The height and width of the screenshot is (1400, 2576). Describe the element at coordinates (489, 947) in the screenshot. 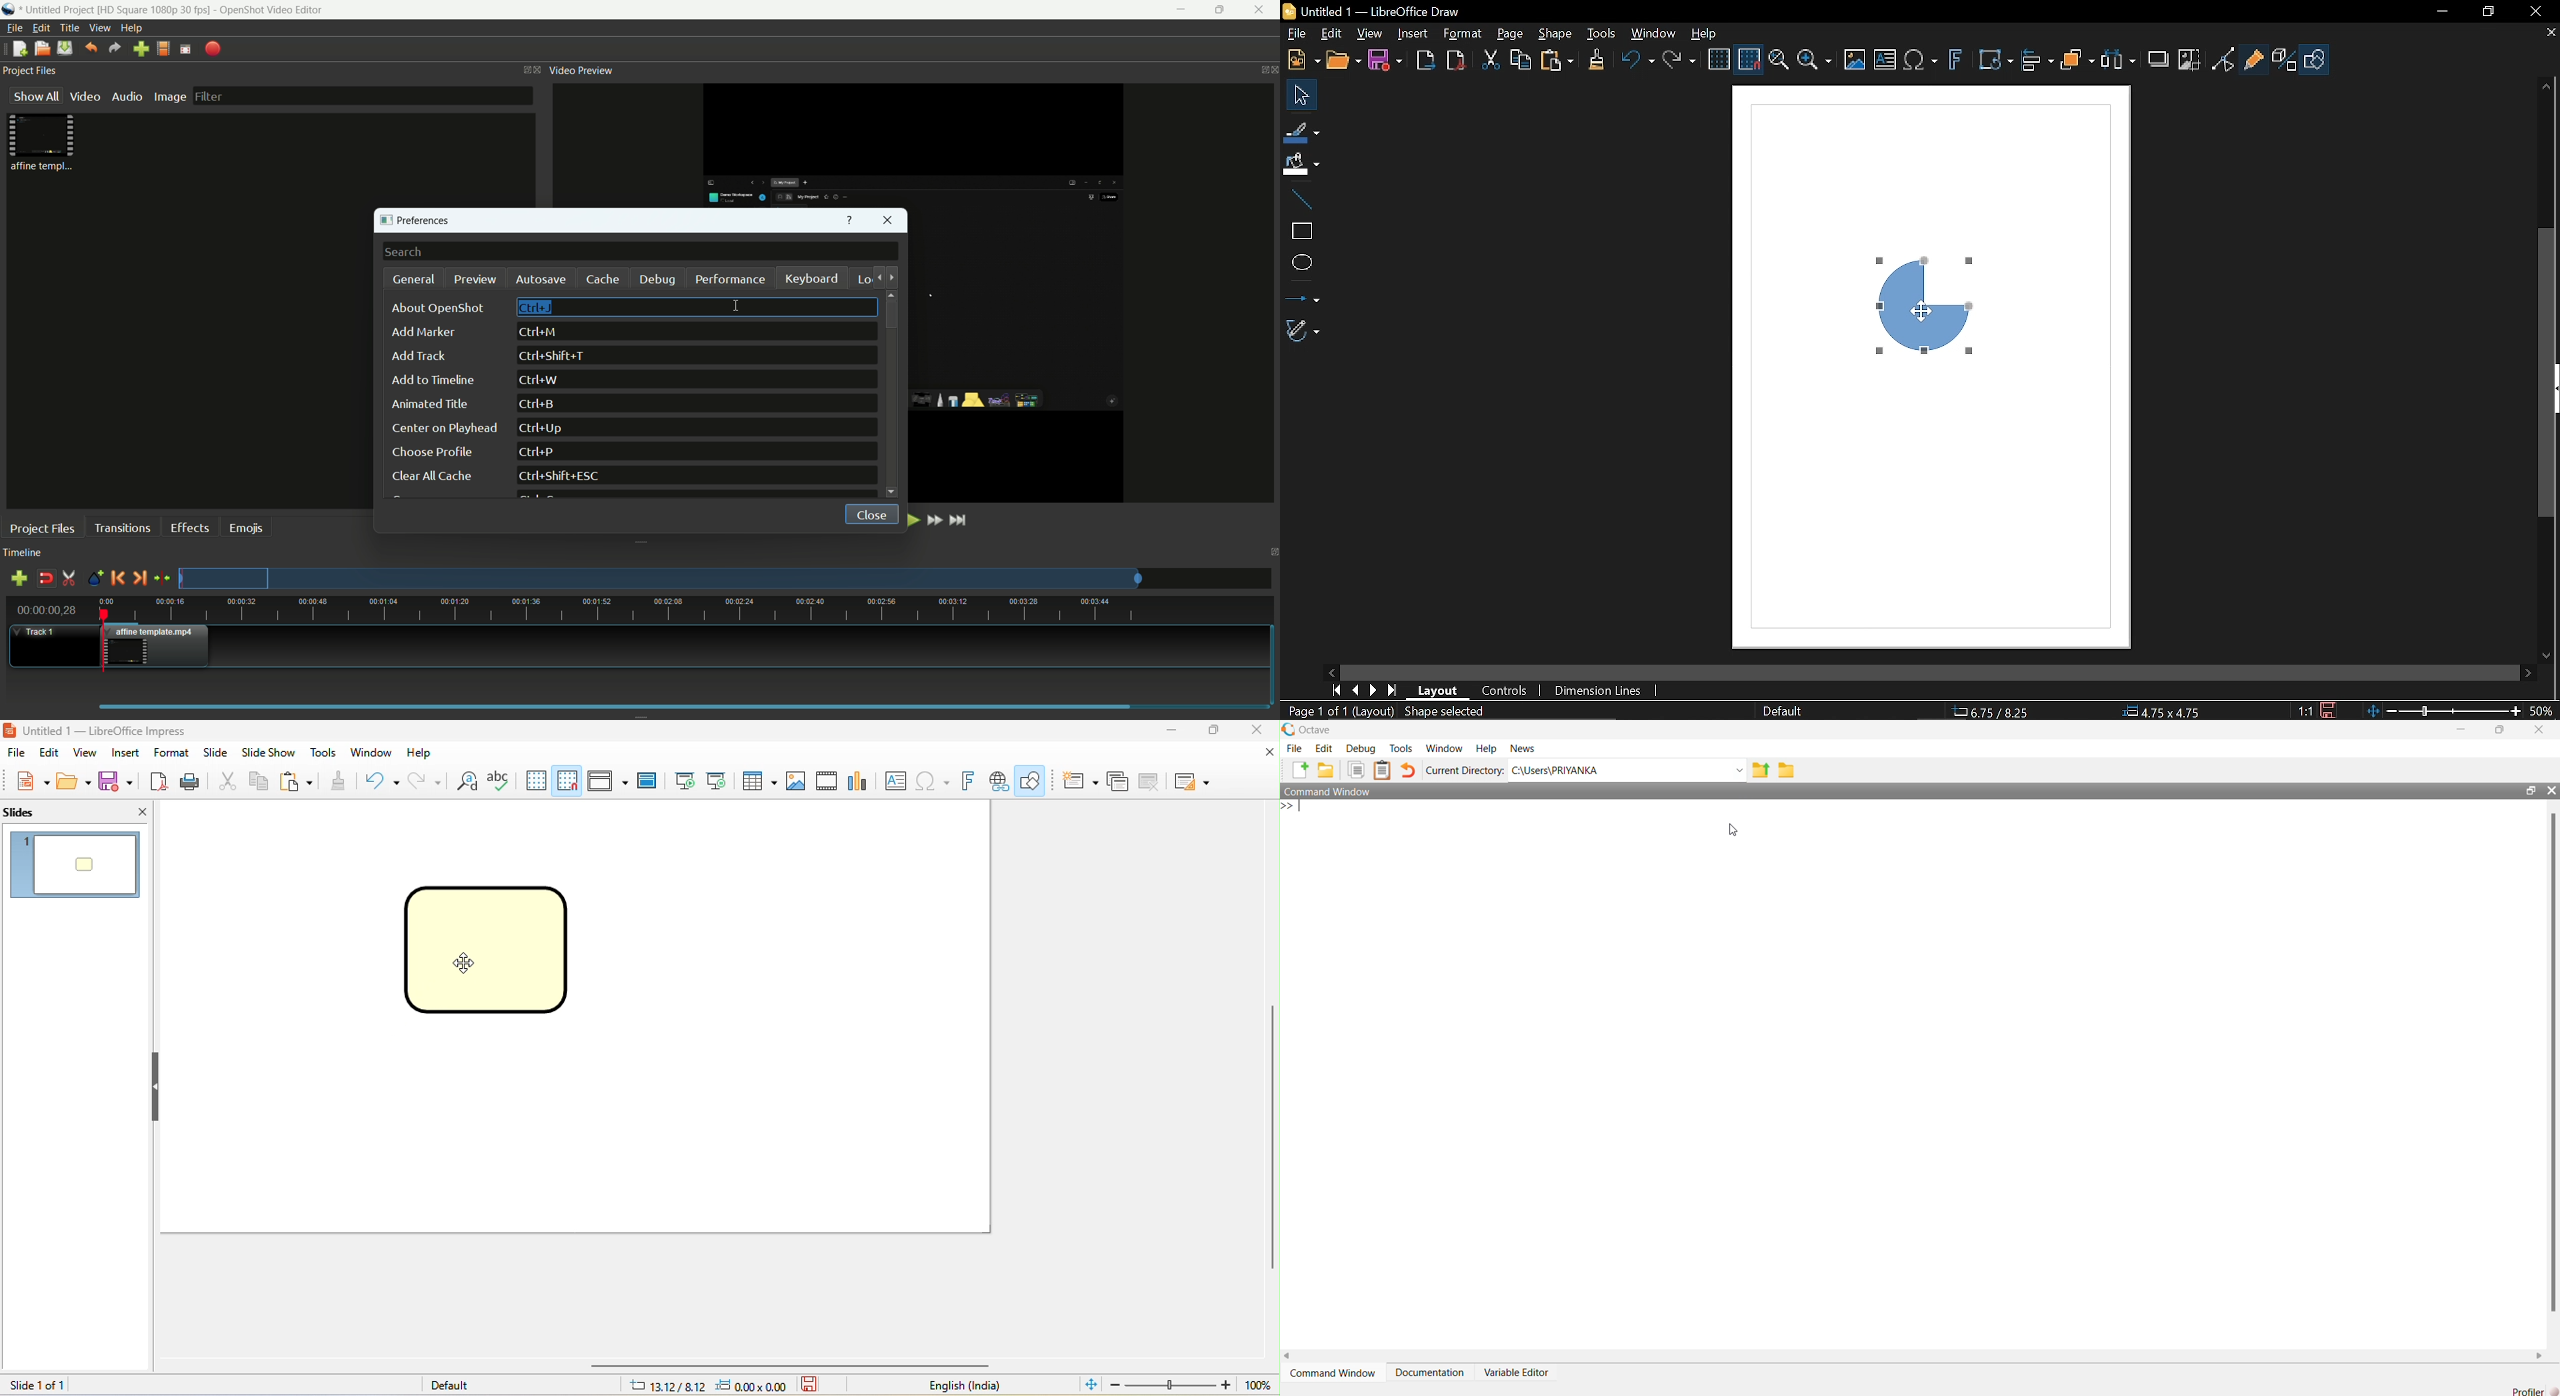

I see `shape` at that location.